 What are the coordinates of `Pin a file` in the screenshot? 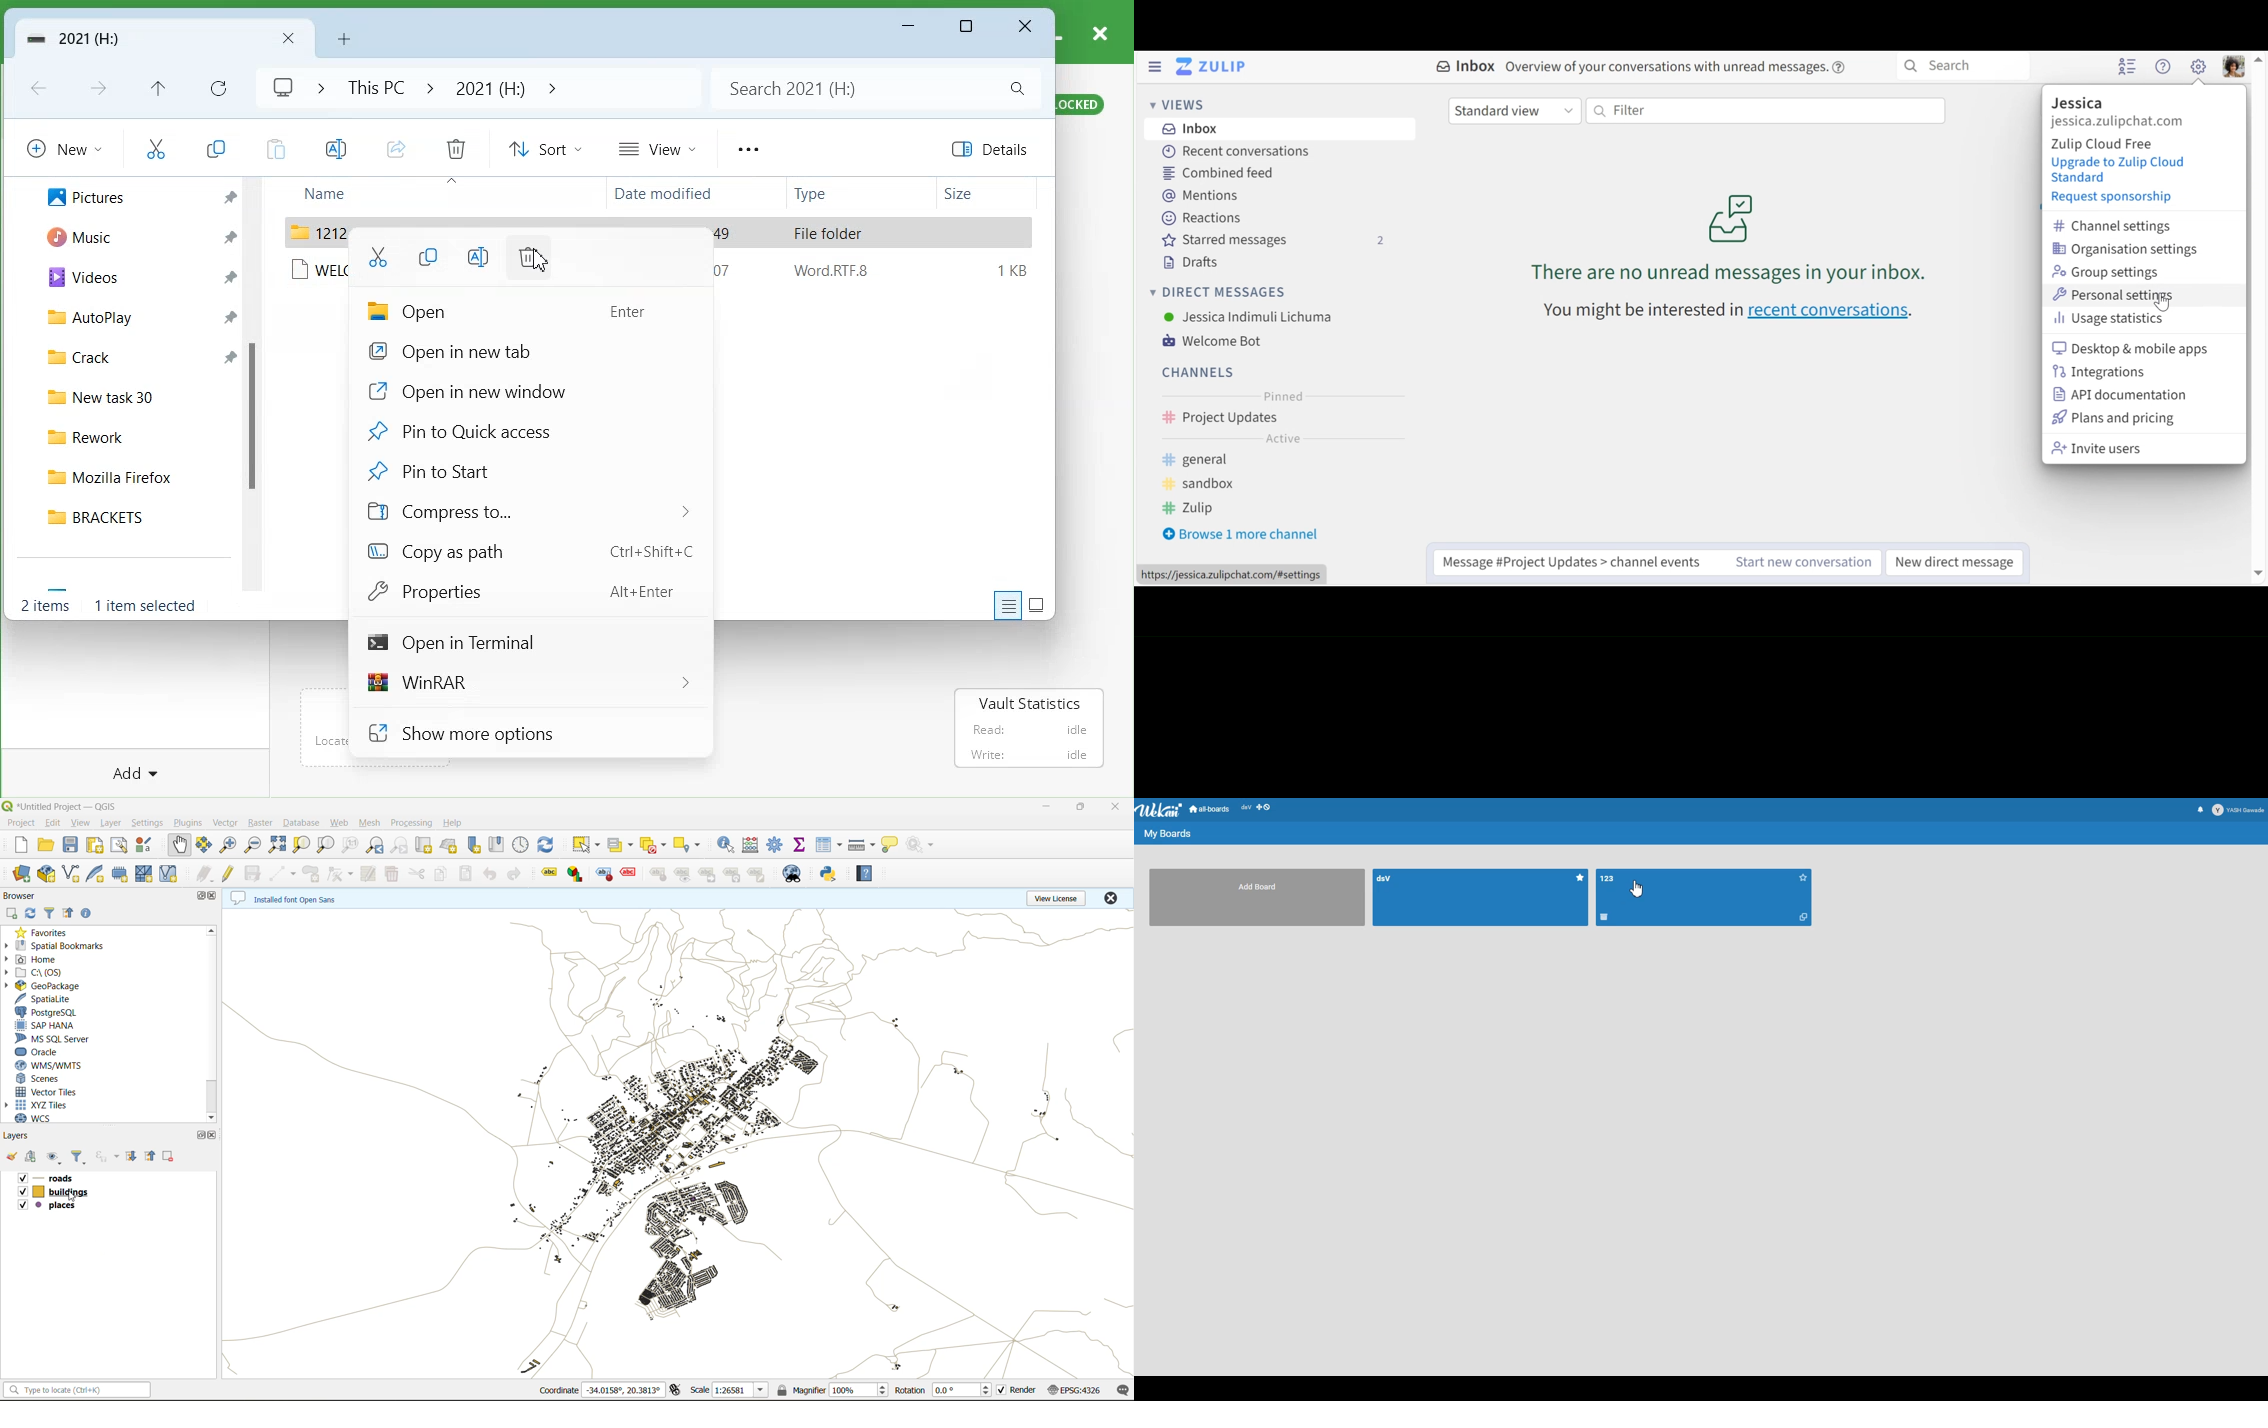 It's located at (229, 194).